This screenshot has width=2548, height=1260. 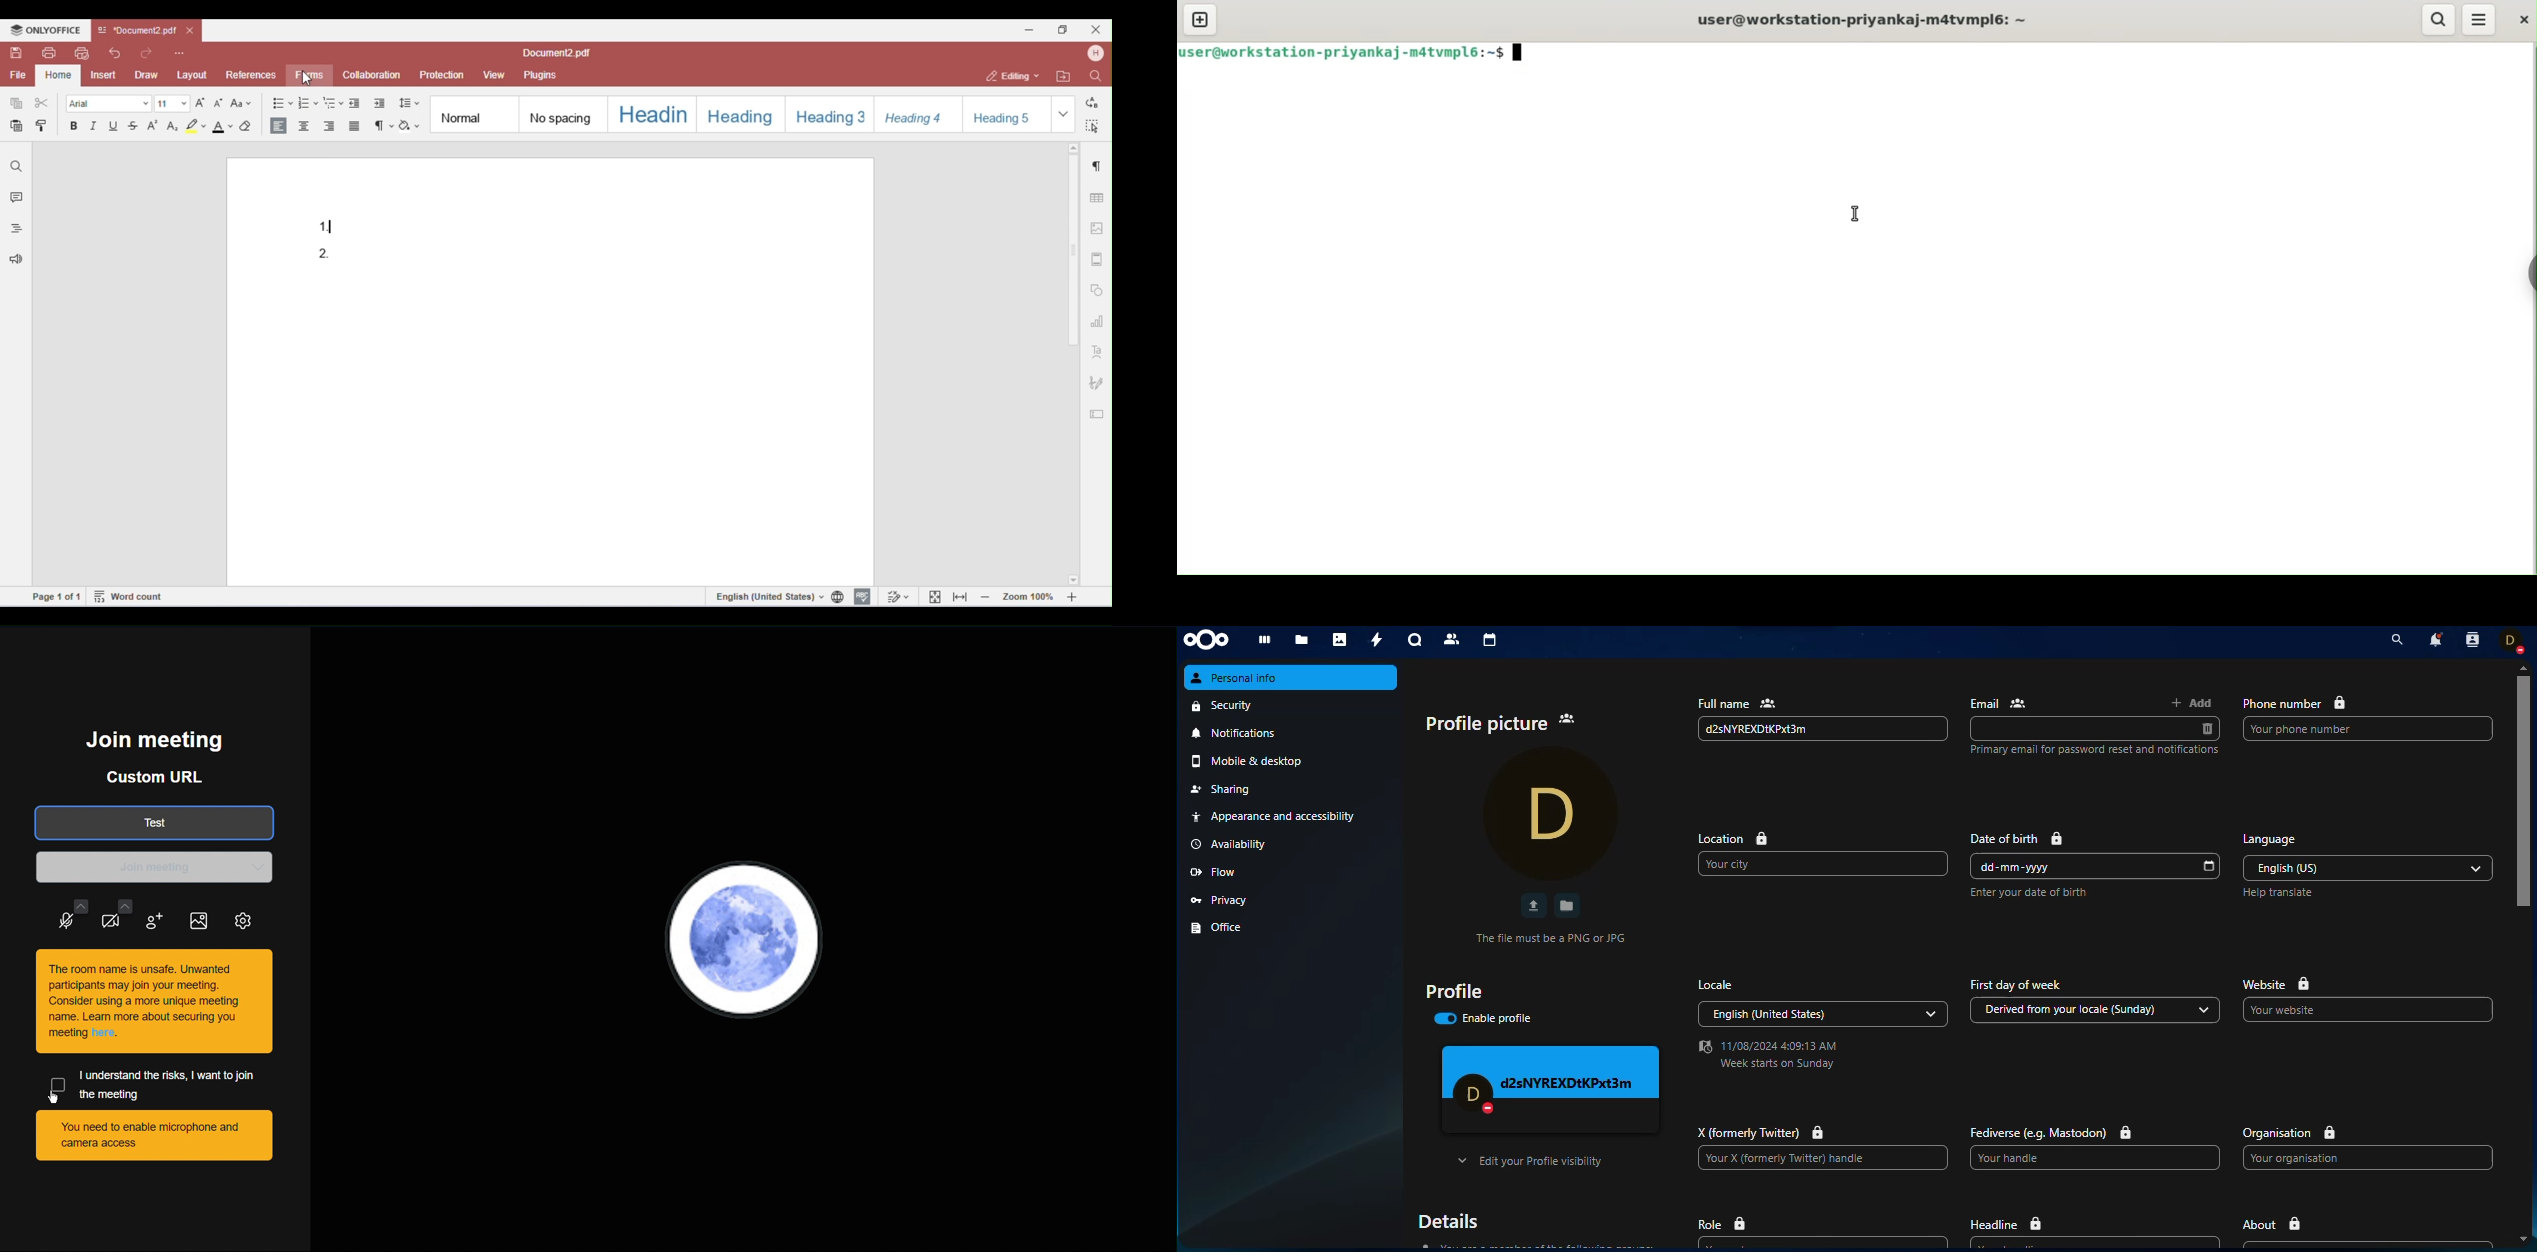 I want to click on English (United States), so click(x=1807, y=1014).